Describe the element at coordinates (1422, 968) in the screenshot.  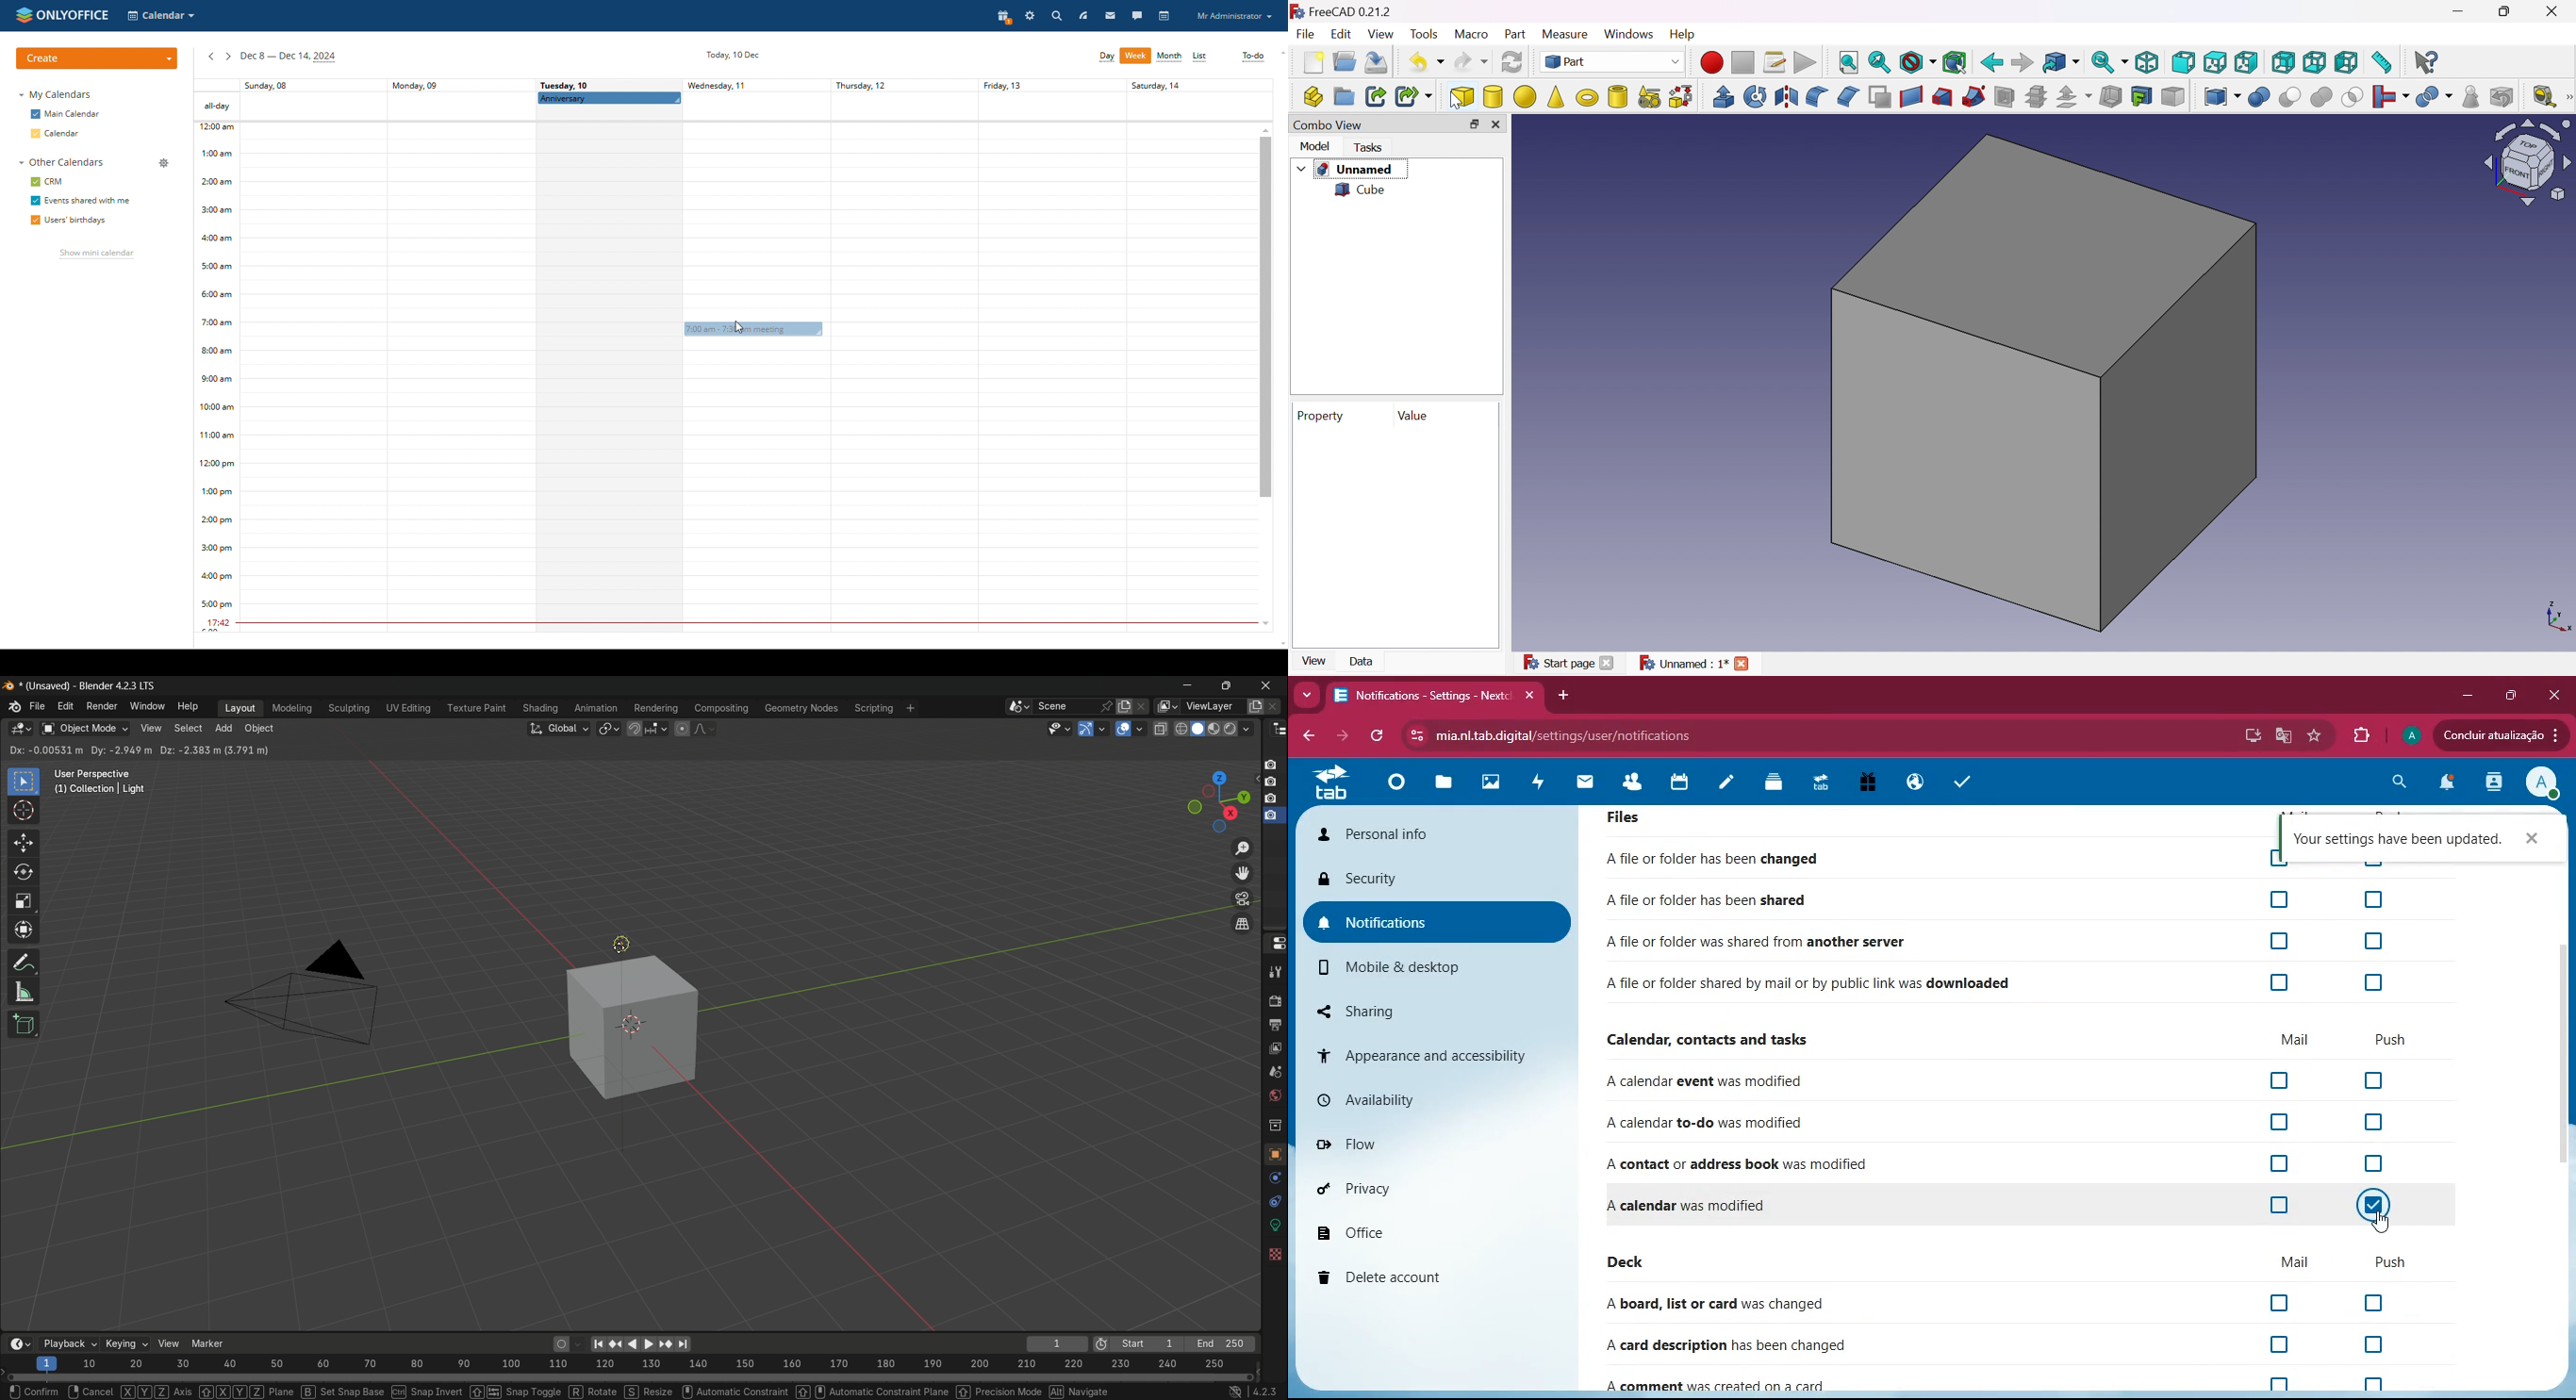
I see `mobile` at that location.